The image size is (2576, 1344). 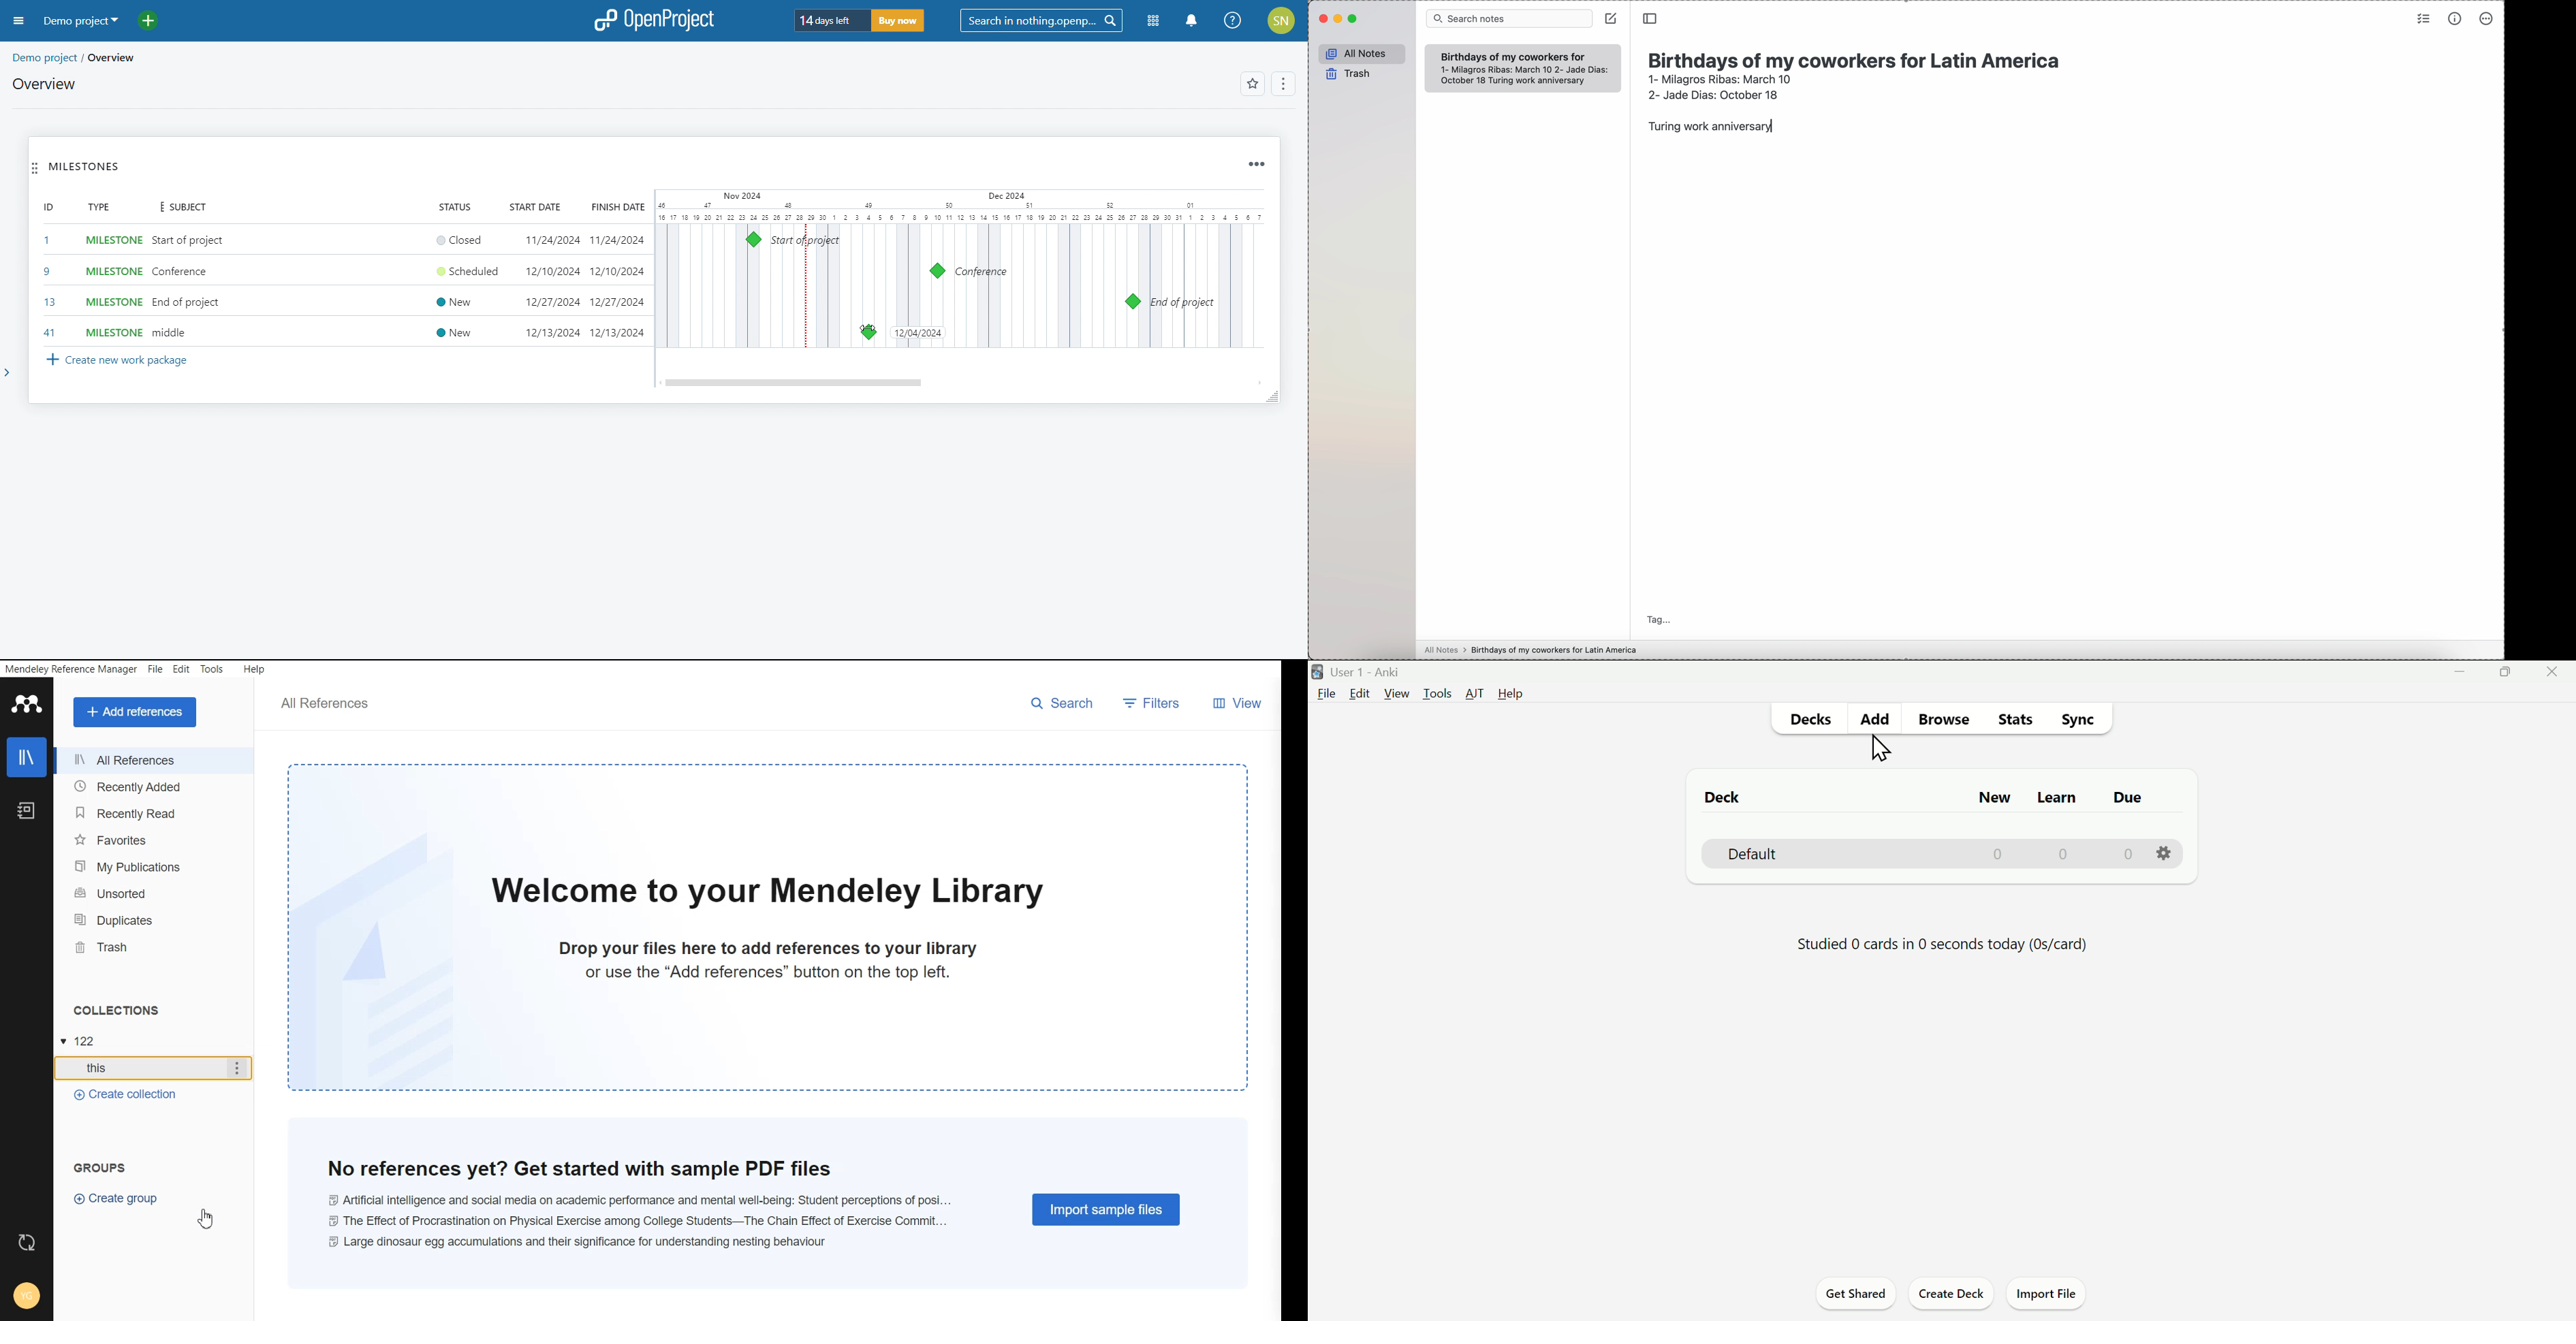 I want to click on Filters, so click(x=1151, y=703).